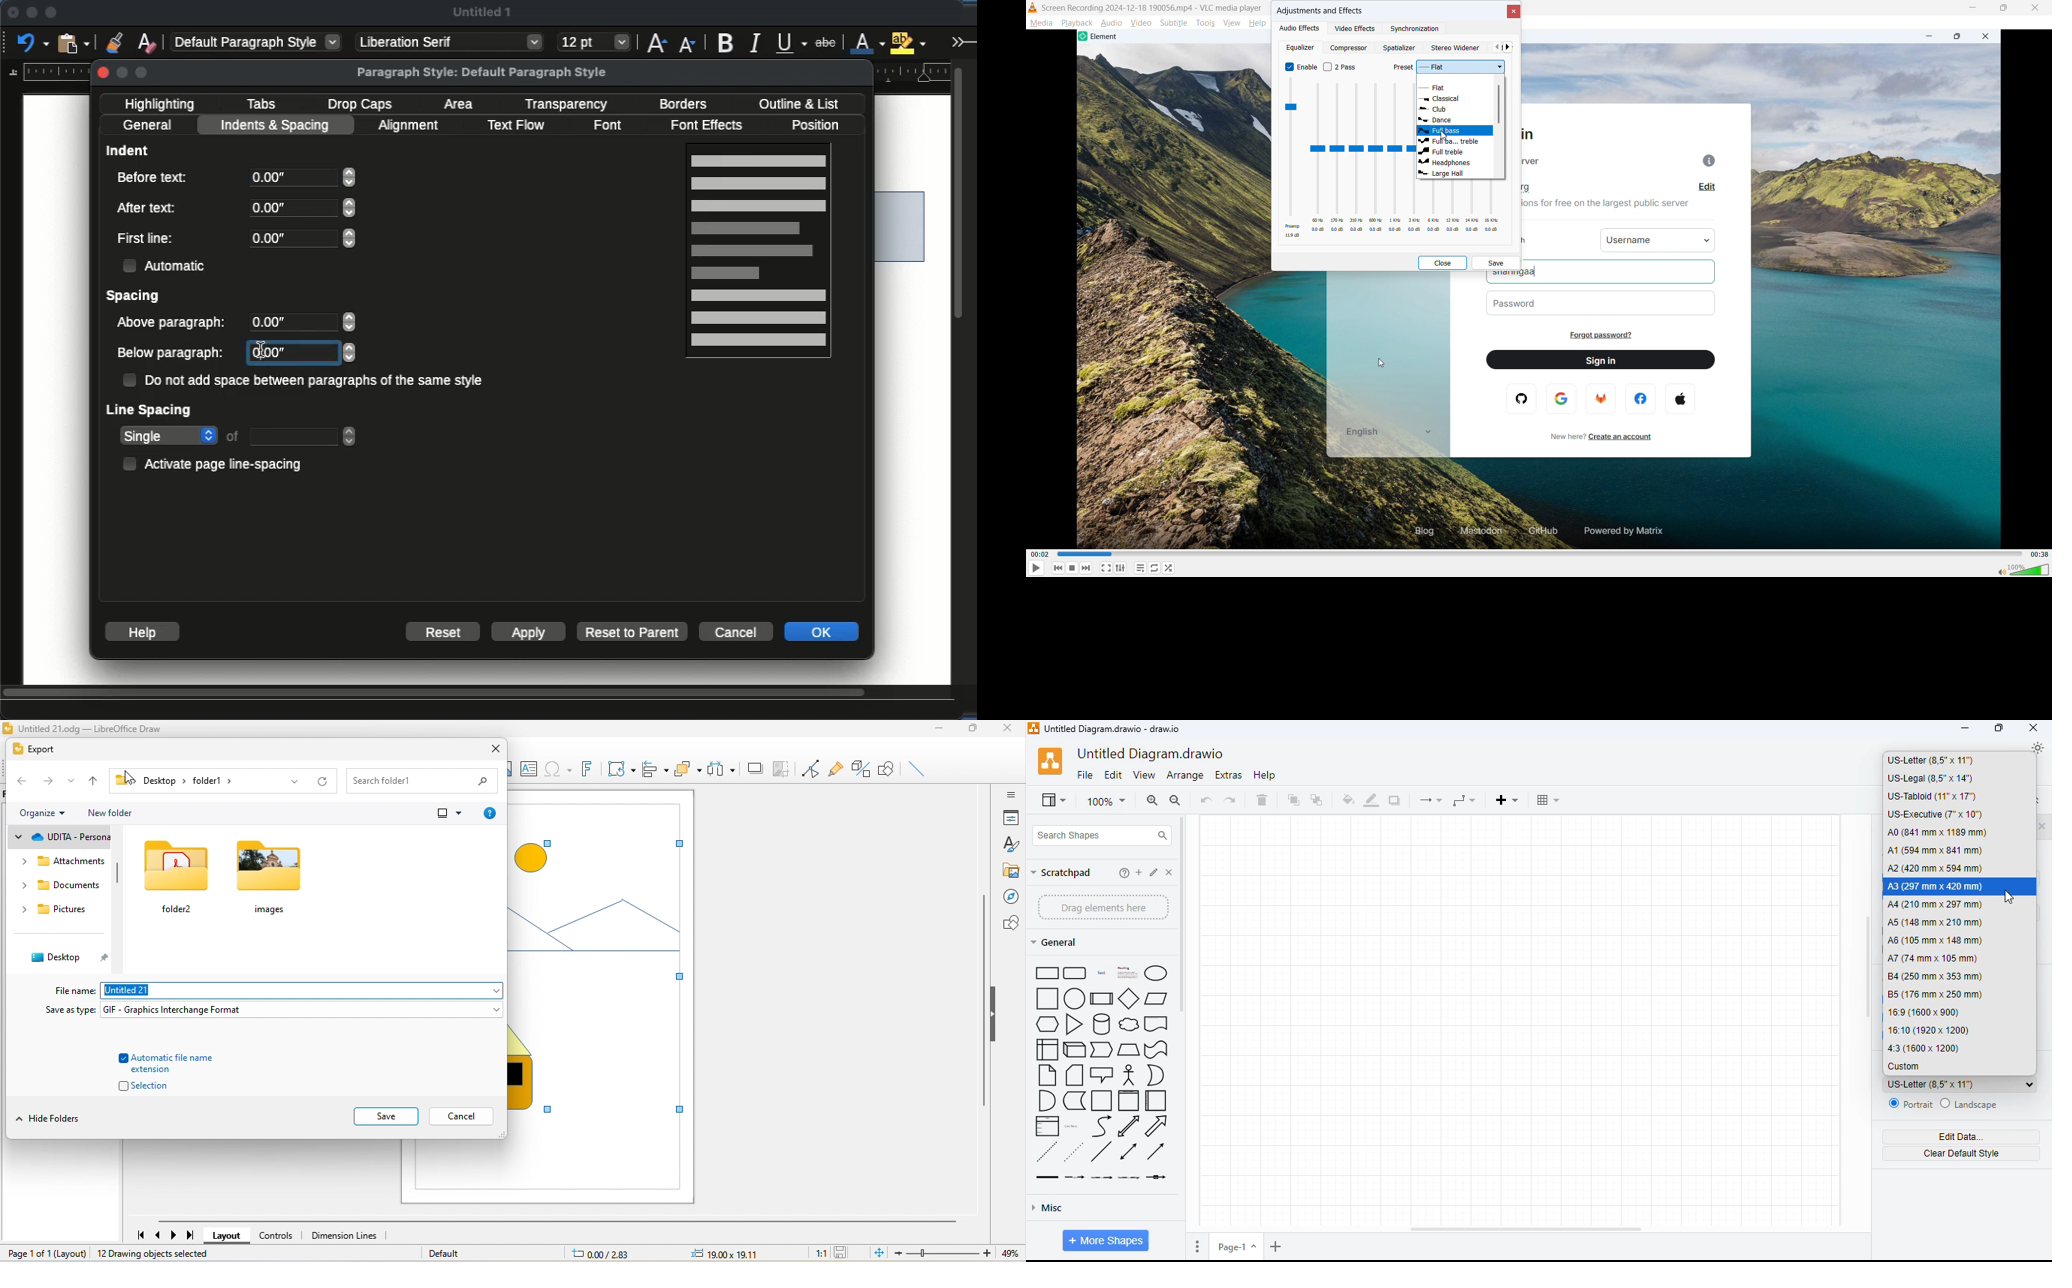  I want to click on show draw functions, so click(888, 770).